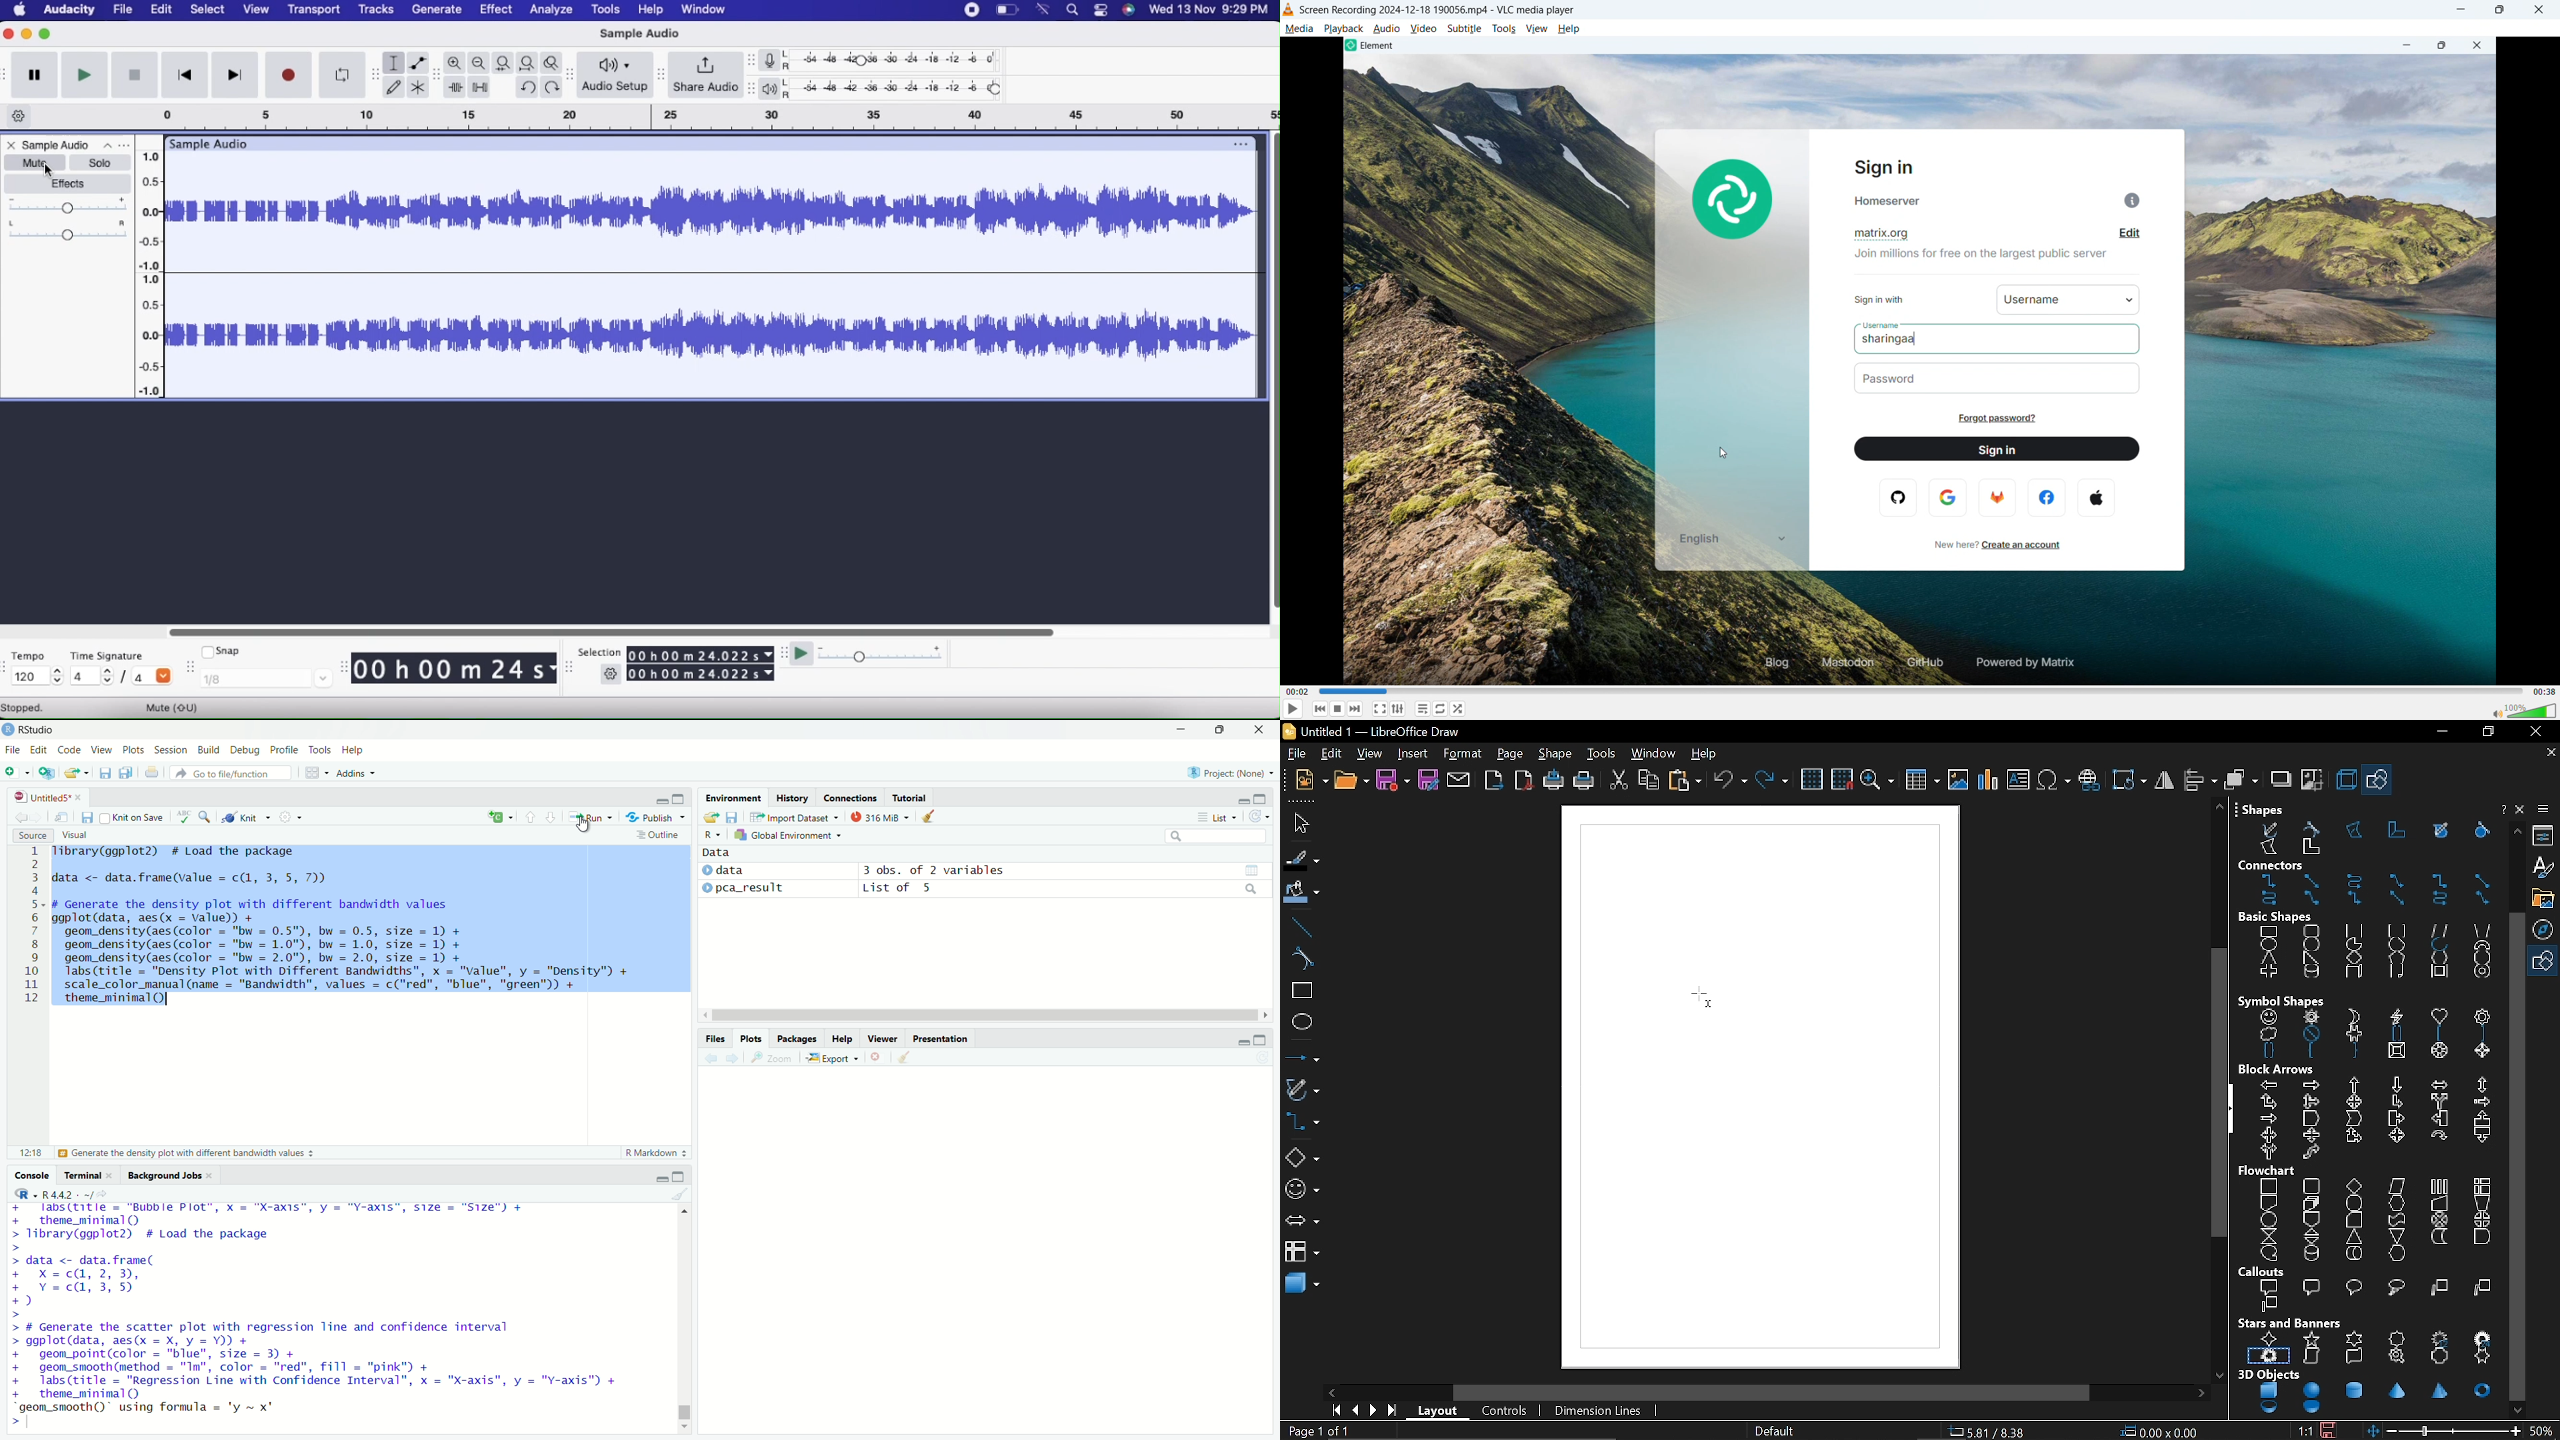 This screenshot has height=1456, width=2576. Describe the element at coordinates (152, 678) in the screenshot. I see `4` at that location.